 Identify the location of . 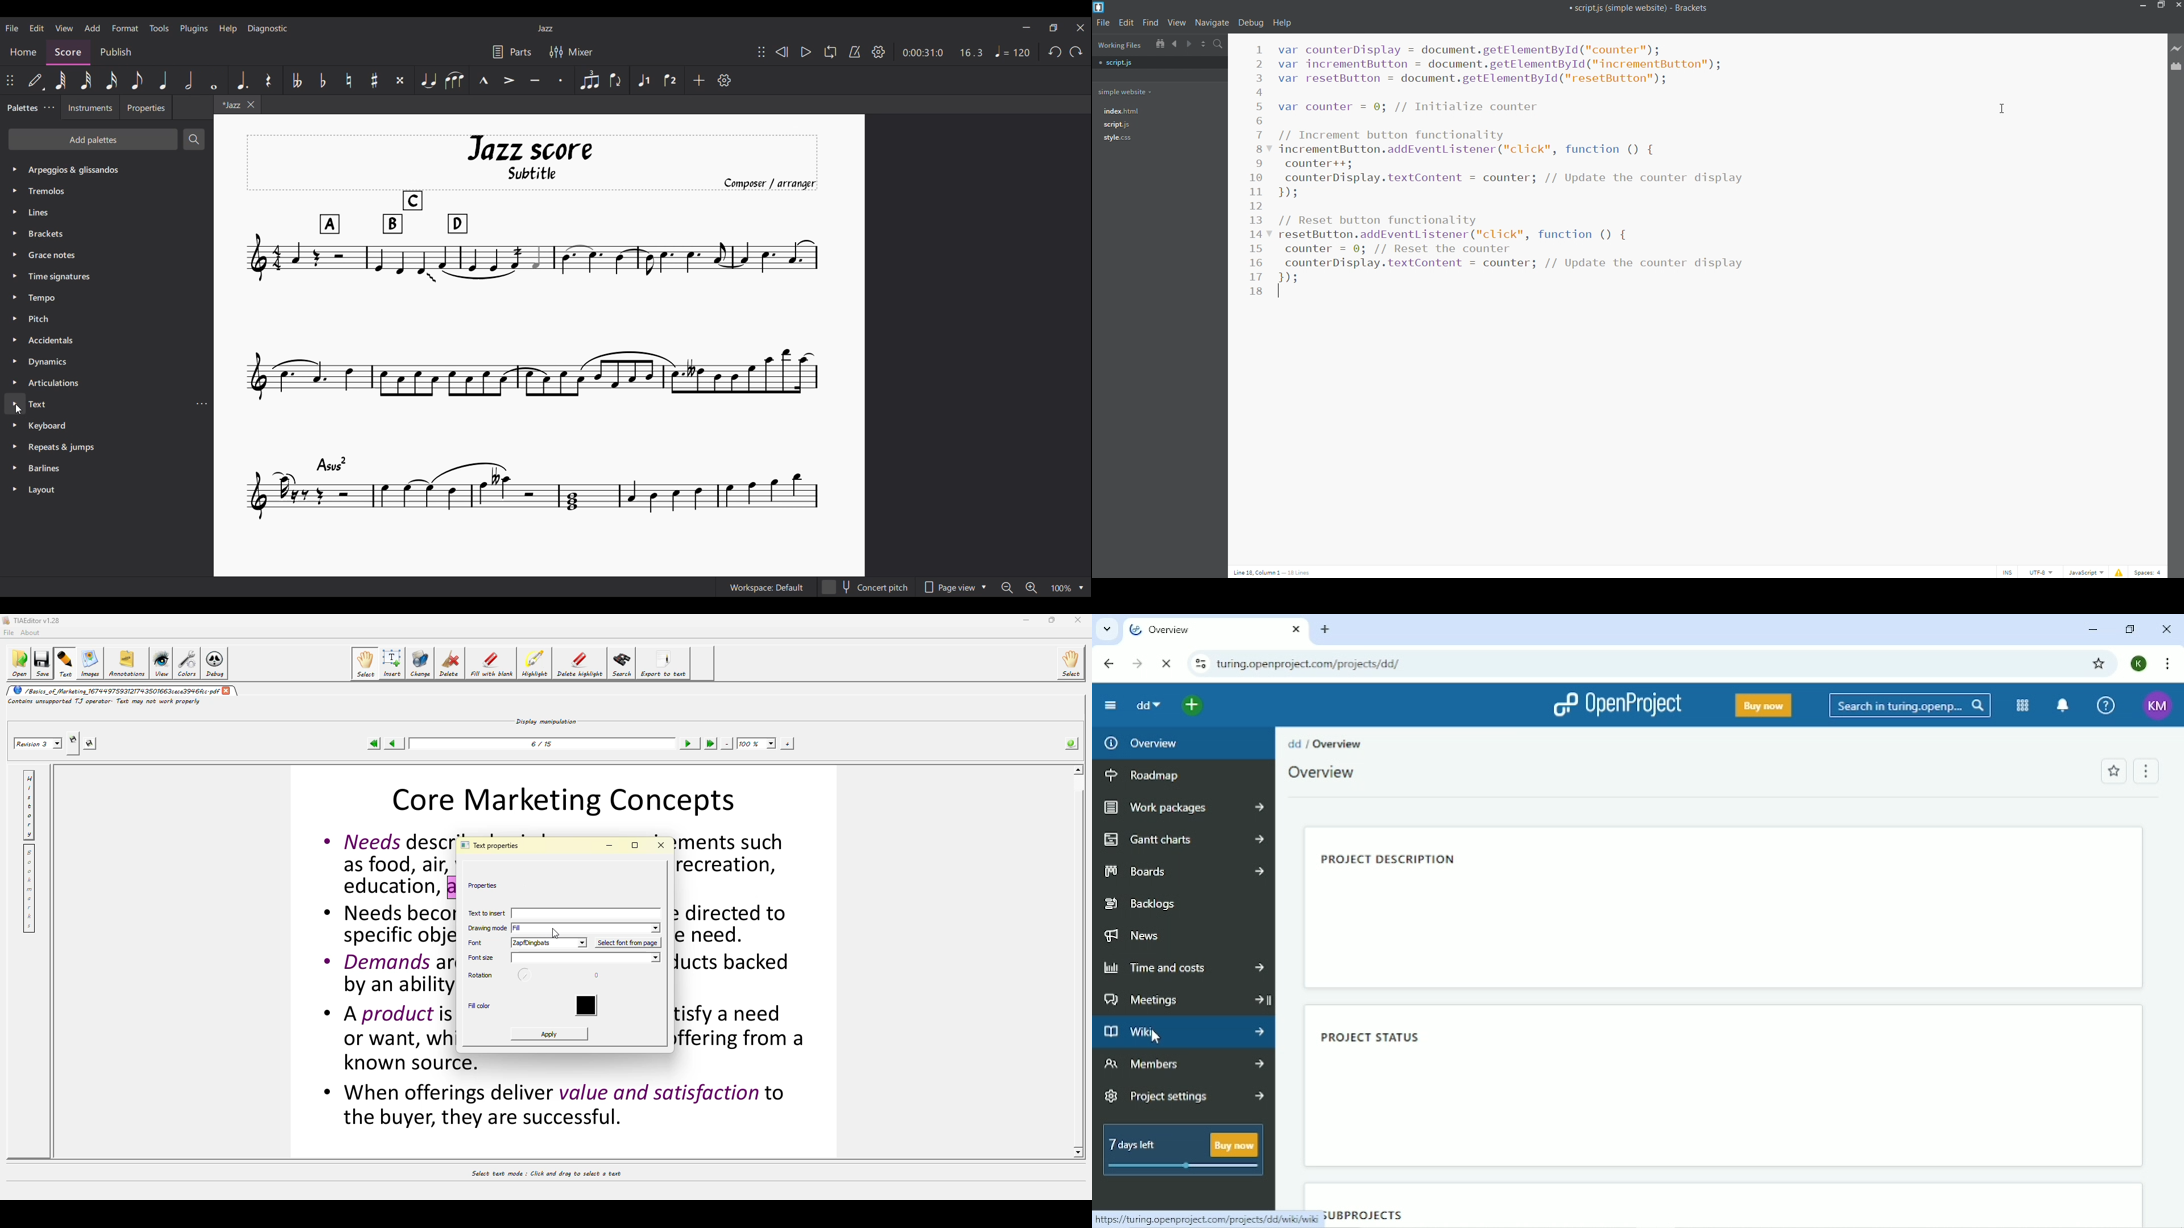
(42, 214).